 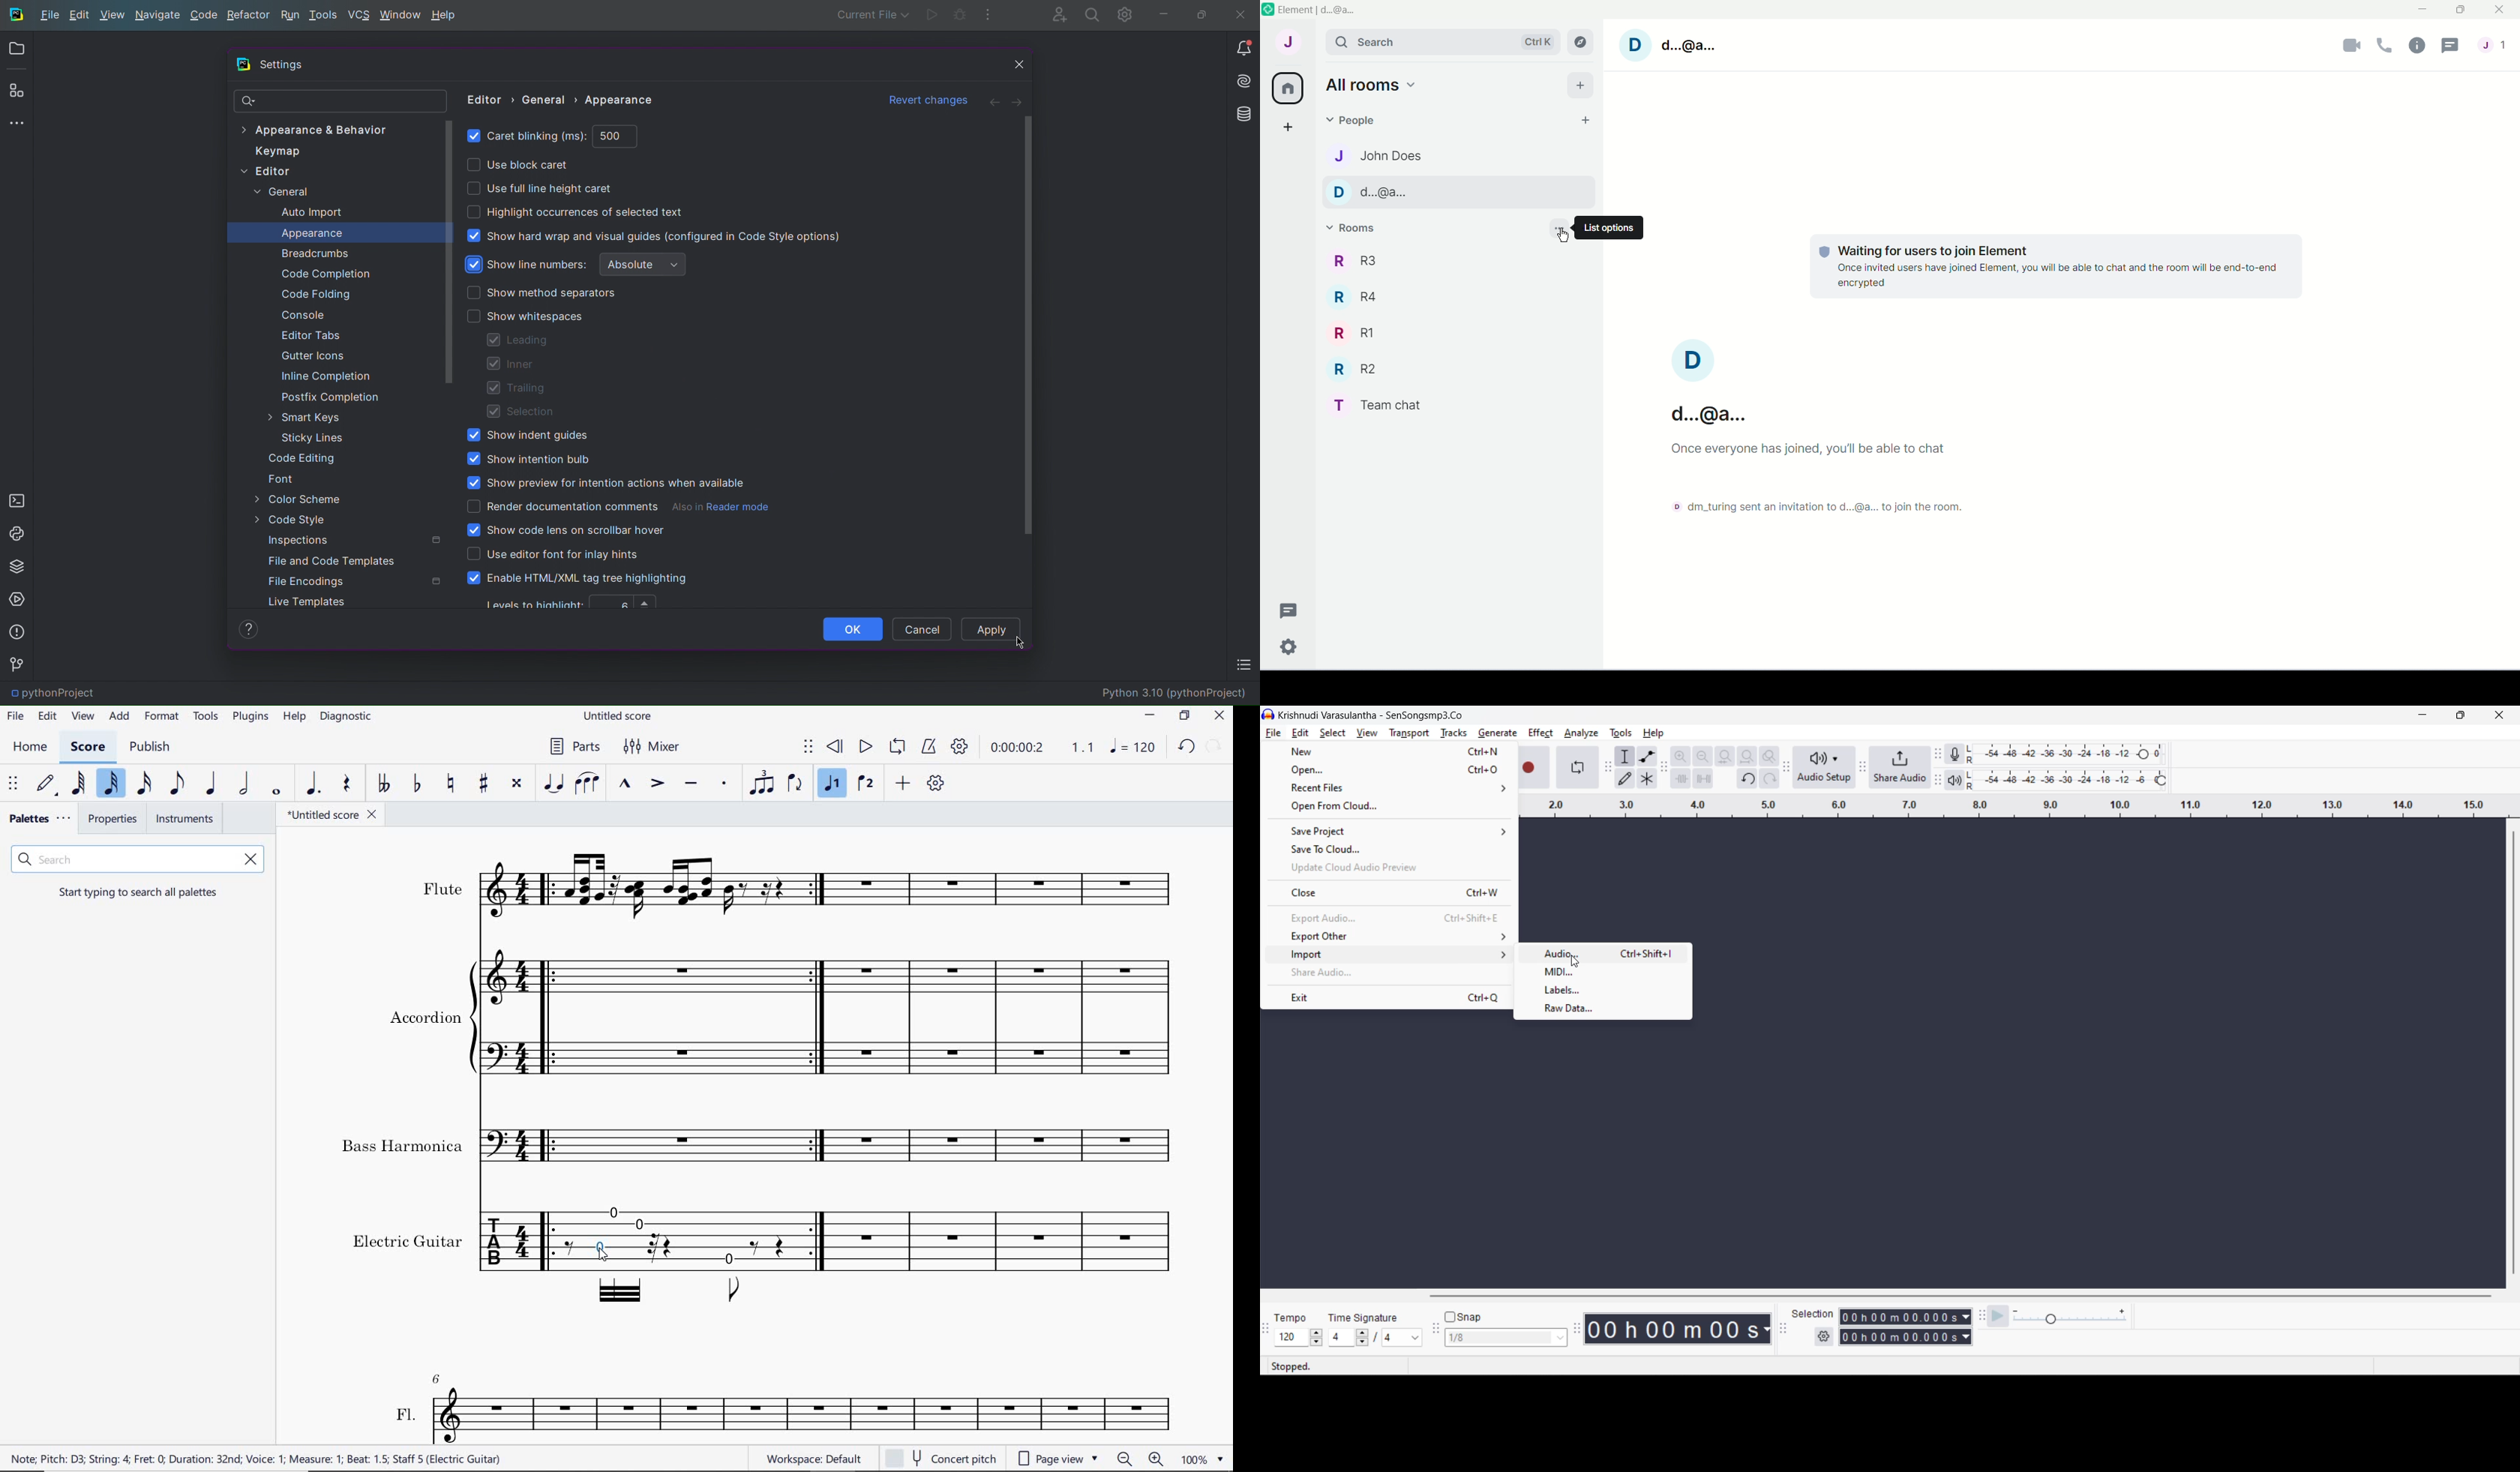 I want to click on Element Icon, so click(x=1268, y=8).